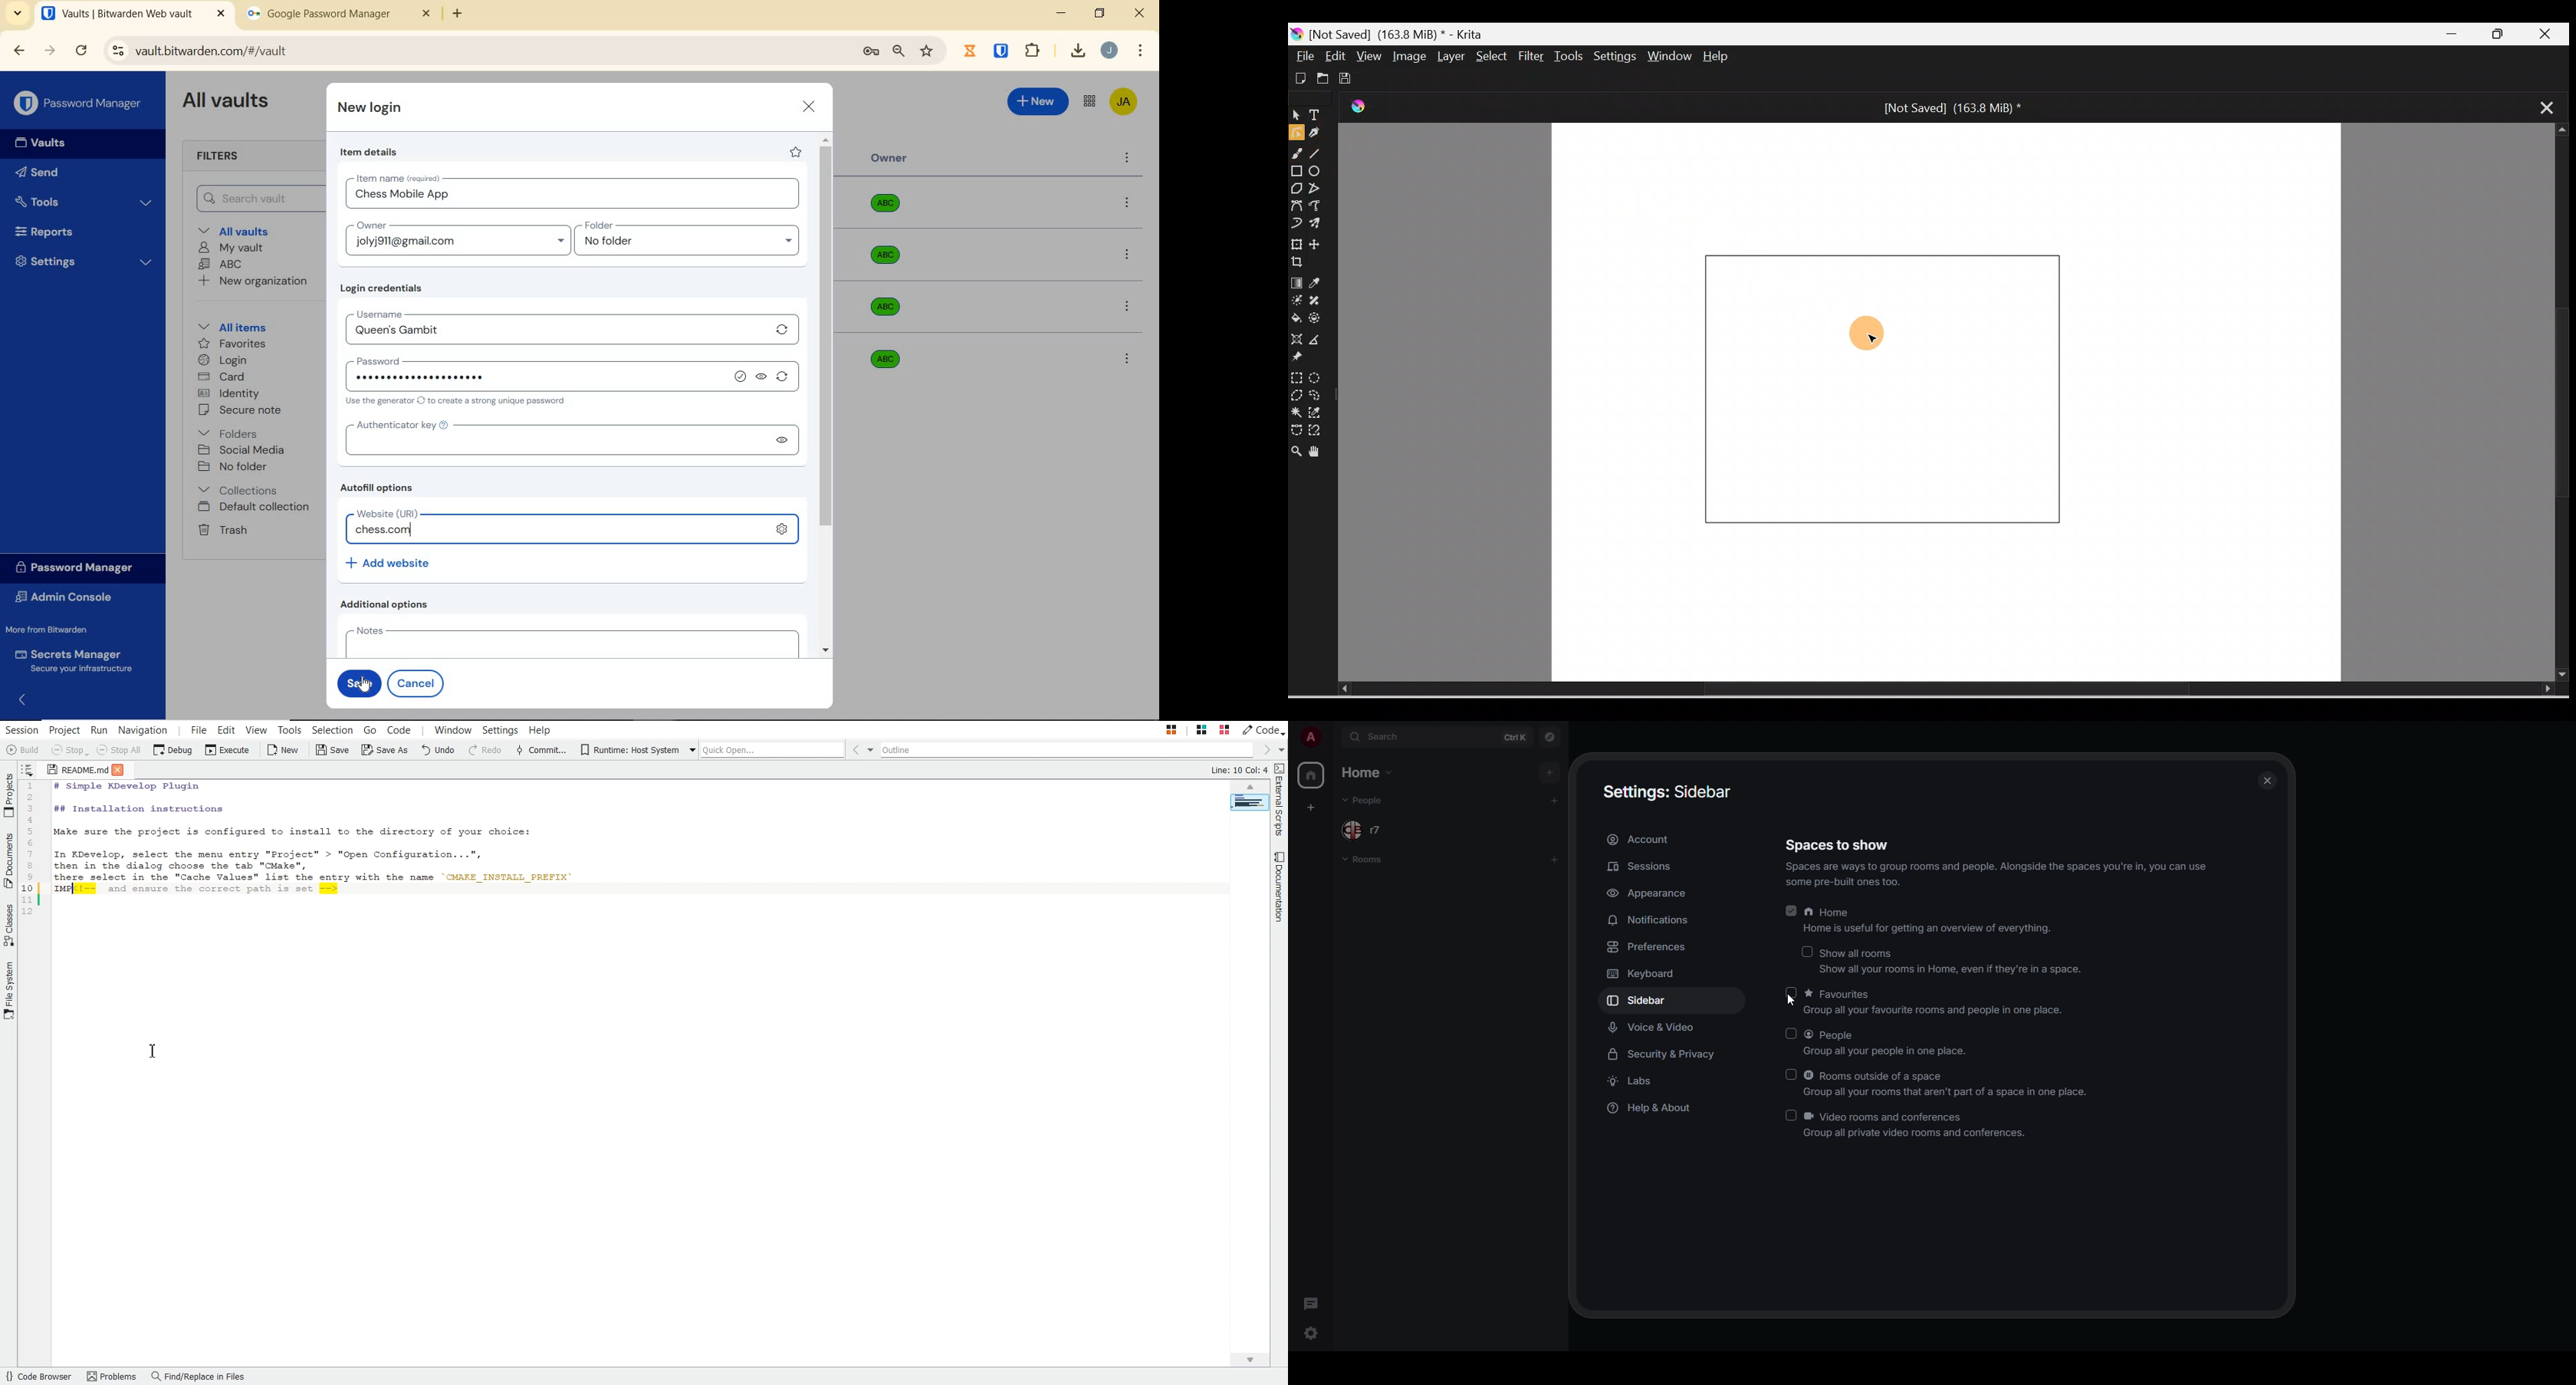  What do you see at coordinates (2454, 35) in the screenshot?
I see `Minimize` at bounding box center [2454, 35].